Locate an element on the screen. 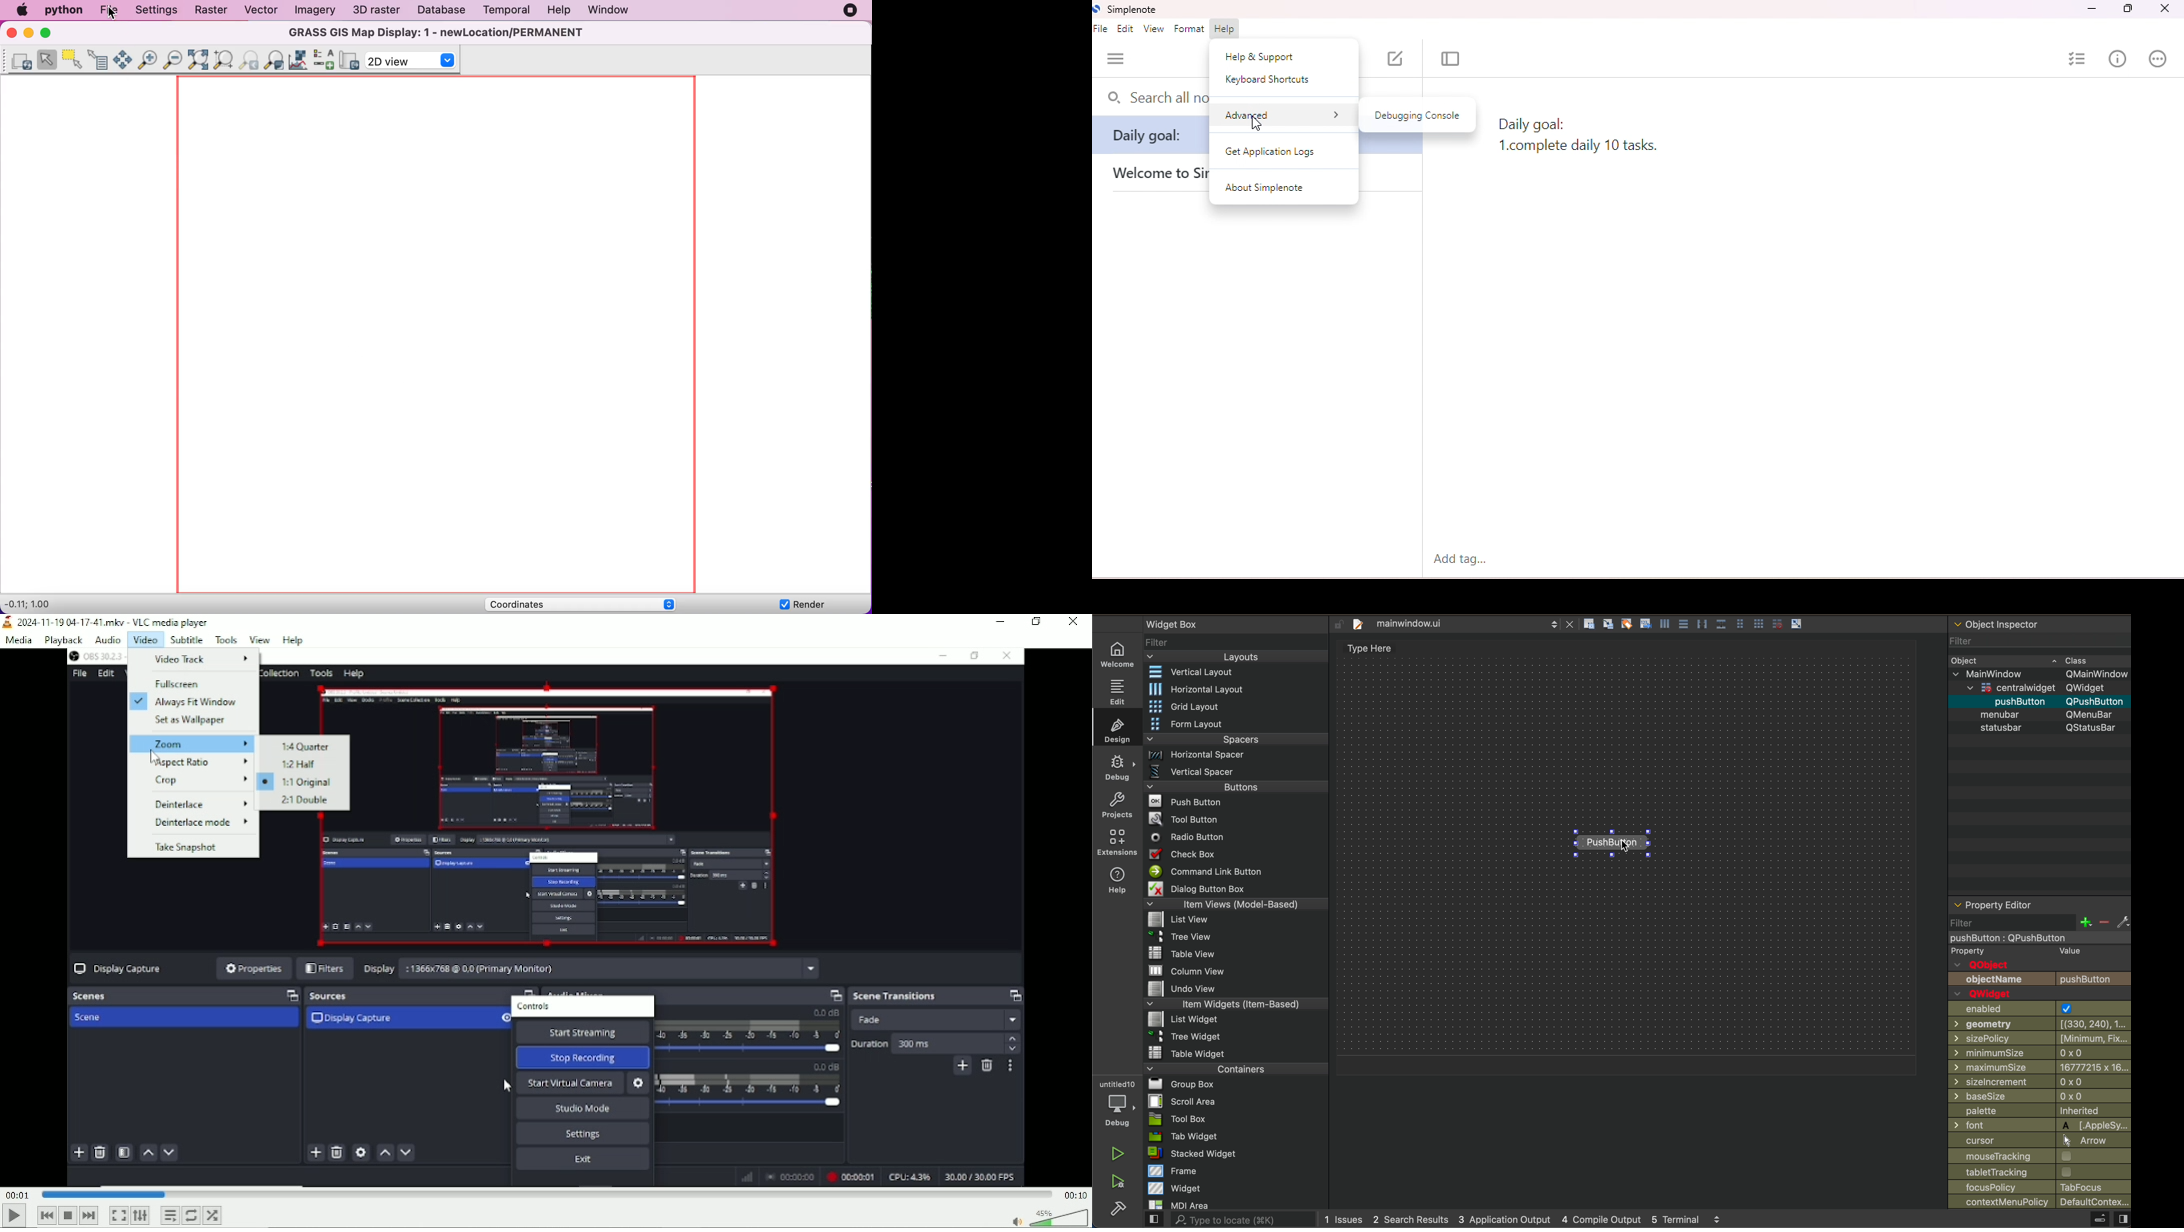 The height and width of the screenshot is (1232, 2184). get application logs is located at coordinates (1273, 153).